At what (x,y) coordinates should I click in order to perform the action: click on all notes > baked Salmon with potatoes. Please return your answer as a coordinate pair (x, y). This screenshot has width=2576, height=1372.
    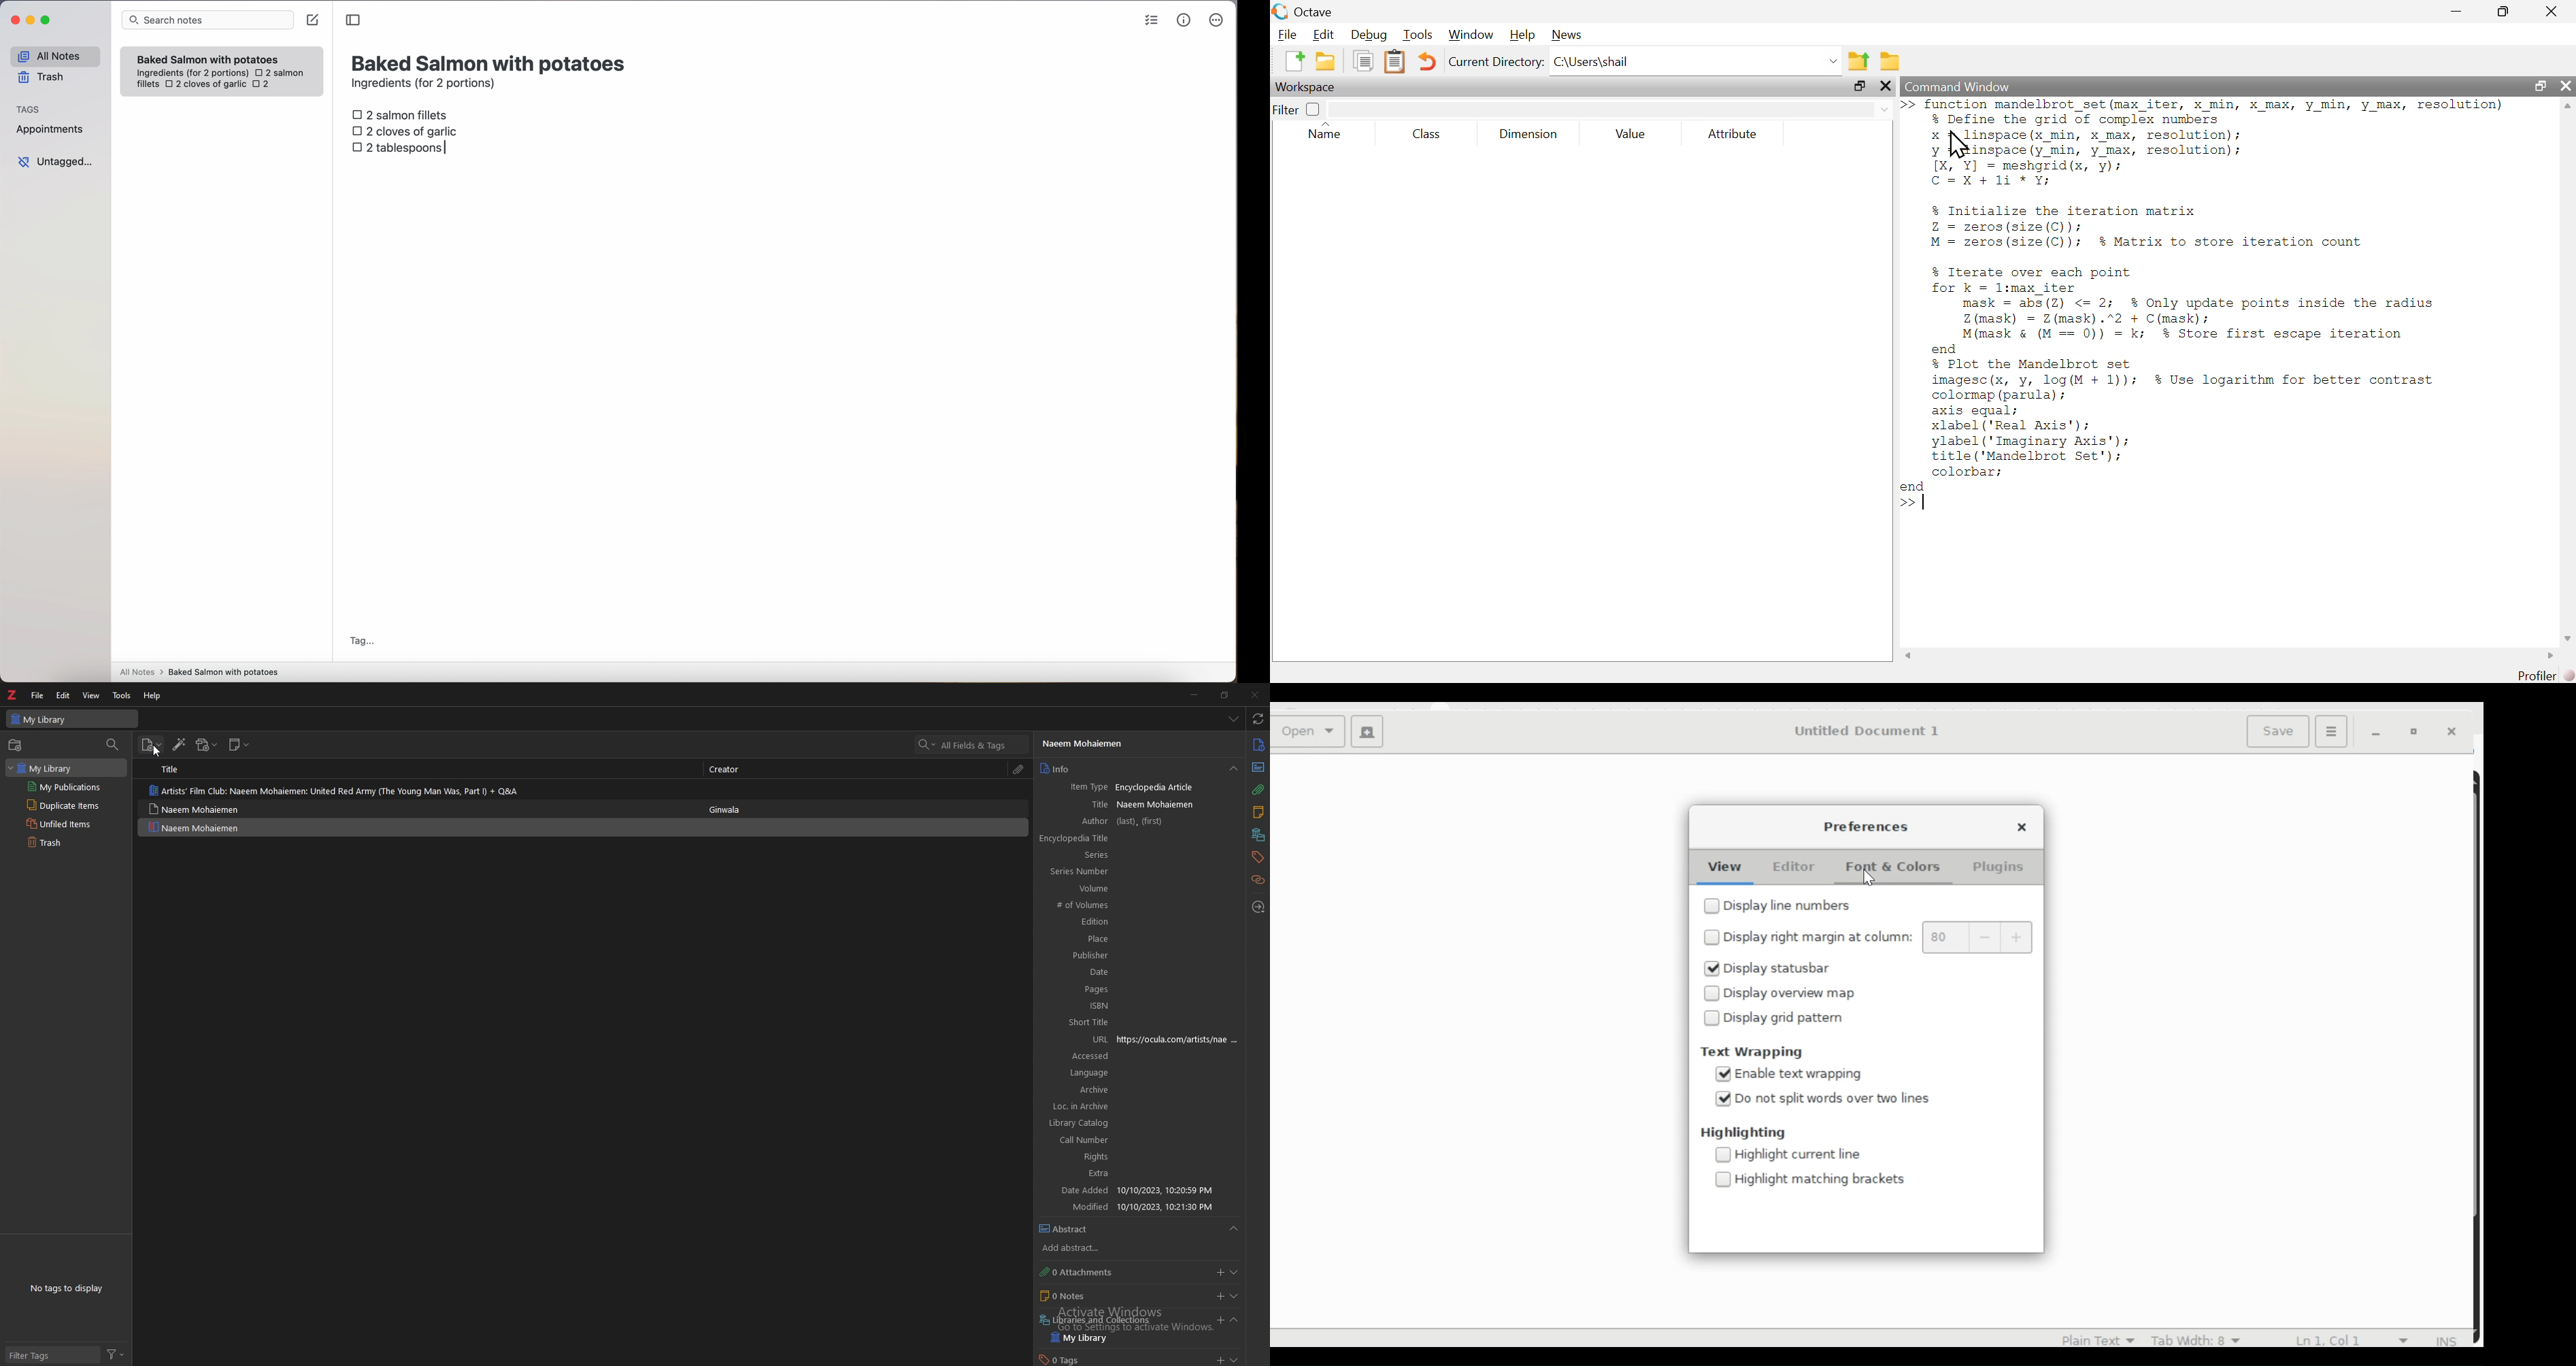
    Looking at the image, I should click on (200, 671).